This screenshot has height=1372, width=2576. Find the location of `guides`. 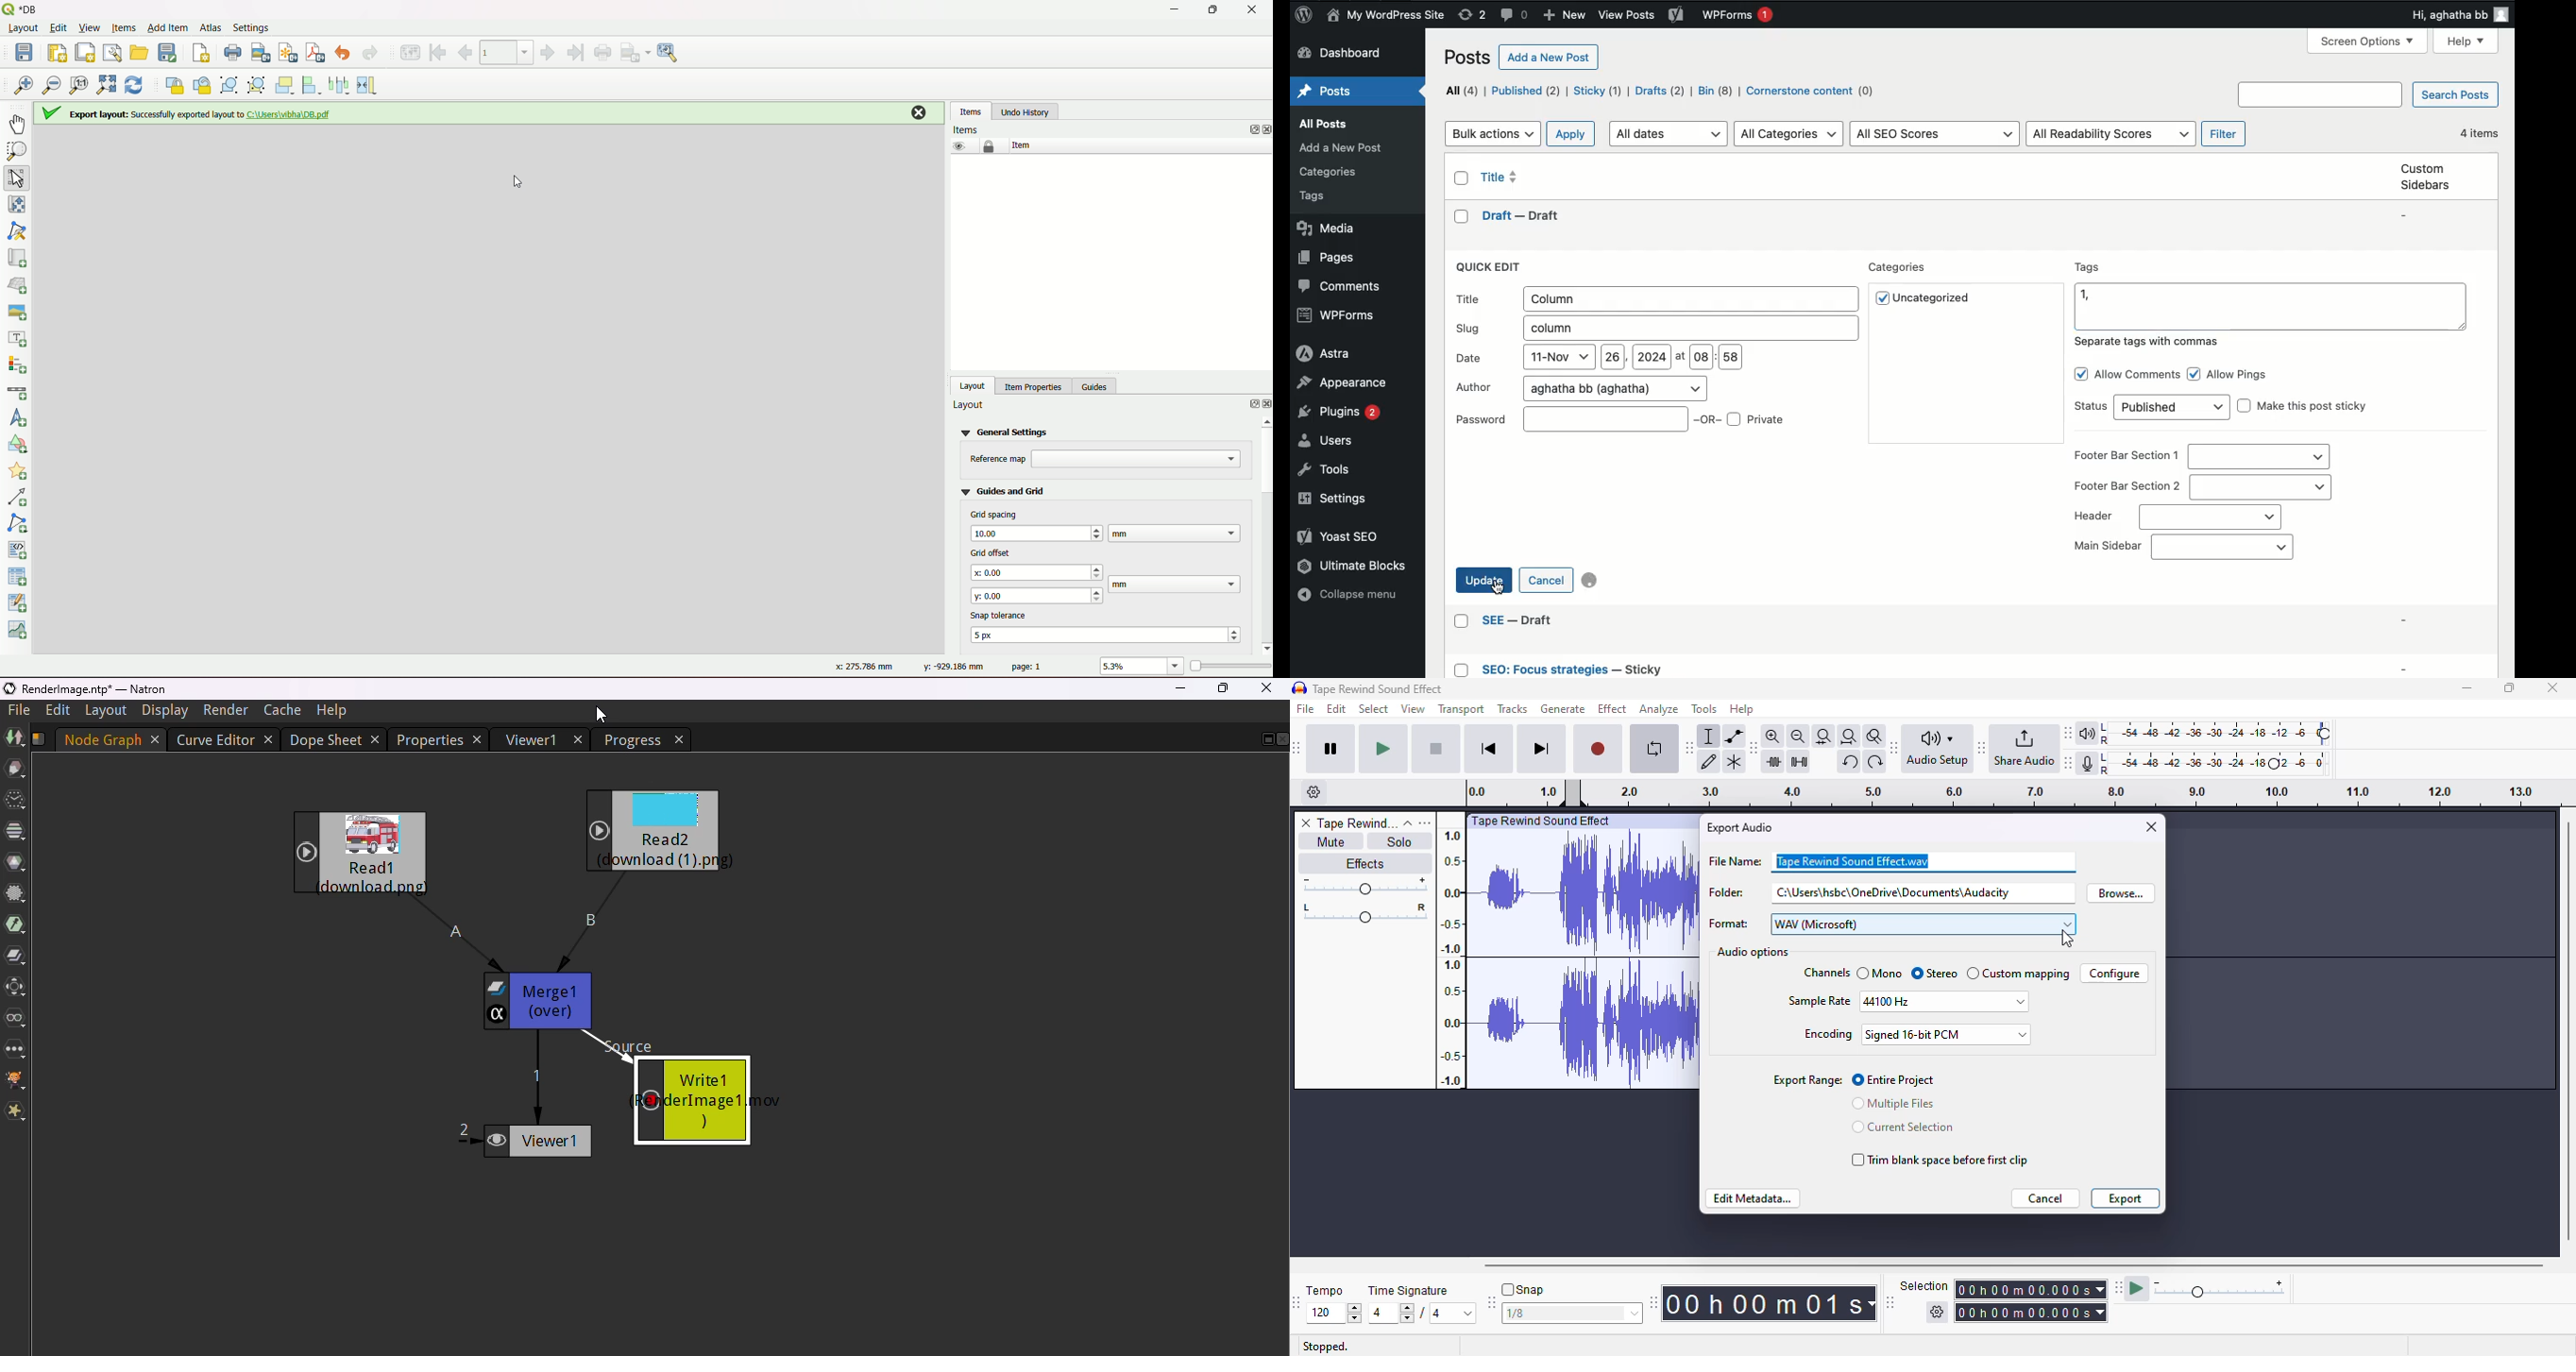

guides is located at coordinates (1097, 385).